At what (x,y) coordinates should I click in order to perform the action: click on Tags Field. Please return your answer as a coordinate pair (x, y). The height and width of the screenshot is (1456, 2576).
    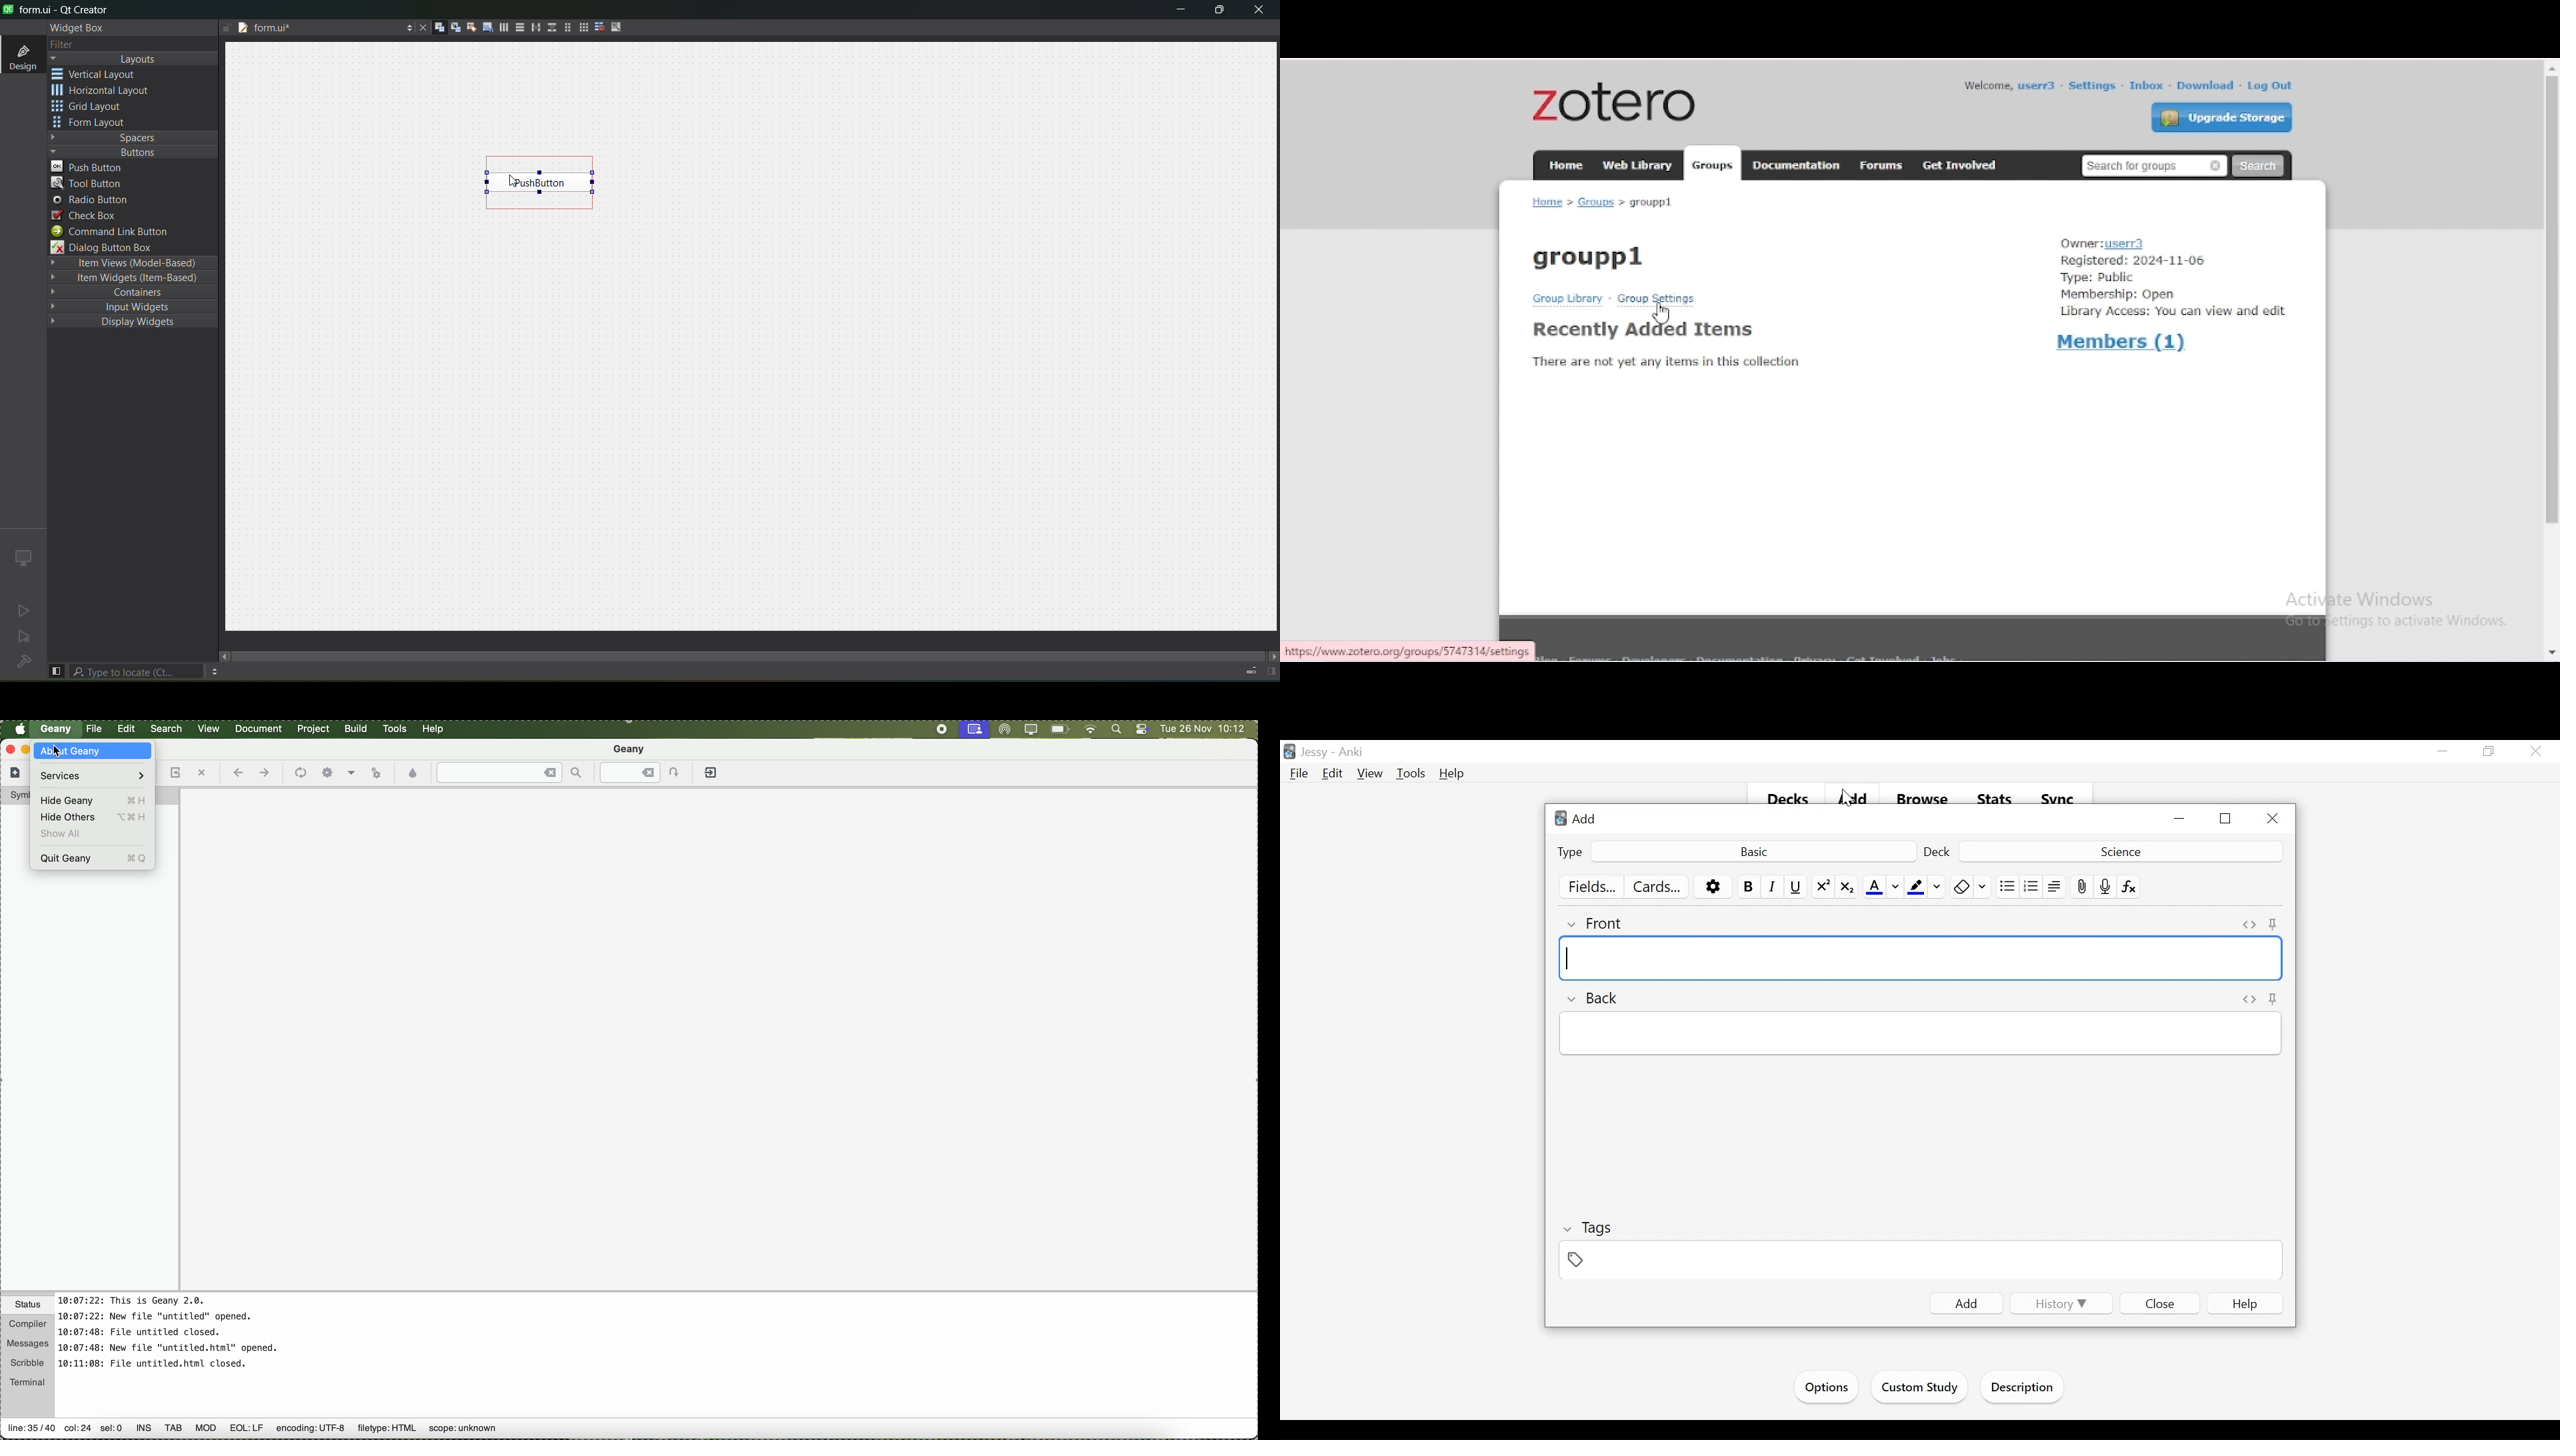
    Looking at the image, I should click on (1922, 1261).